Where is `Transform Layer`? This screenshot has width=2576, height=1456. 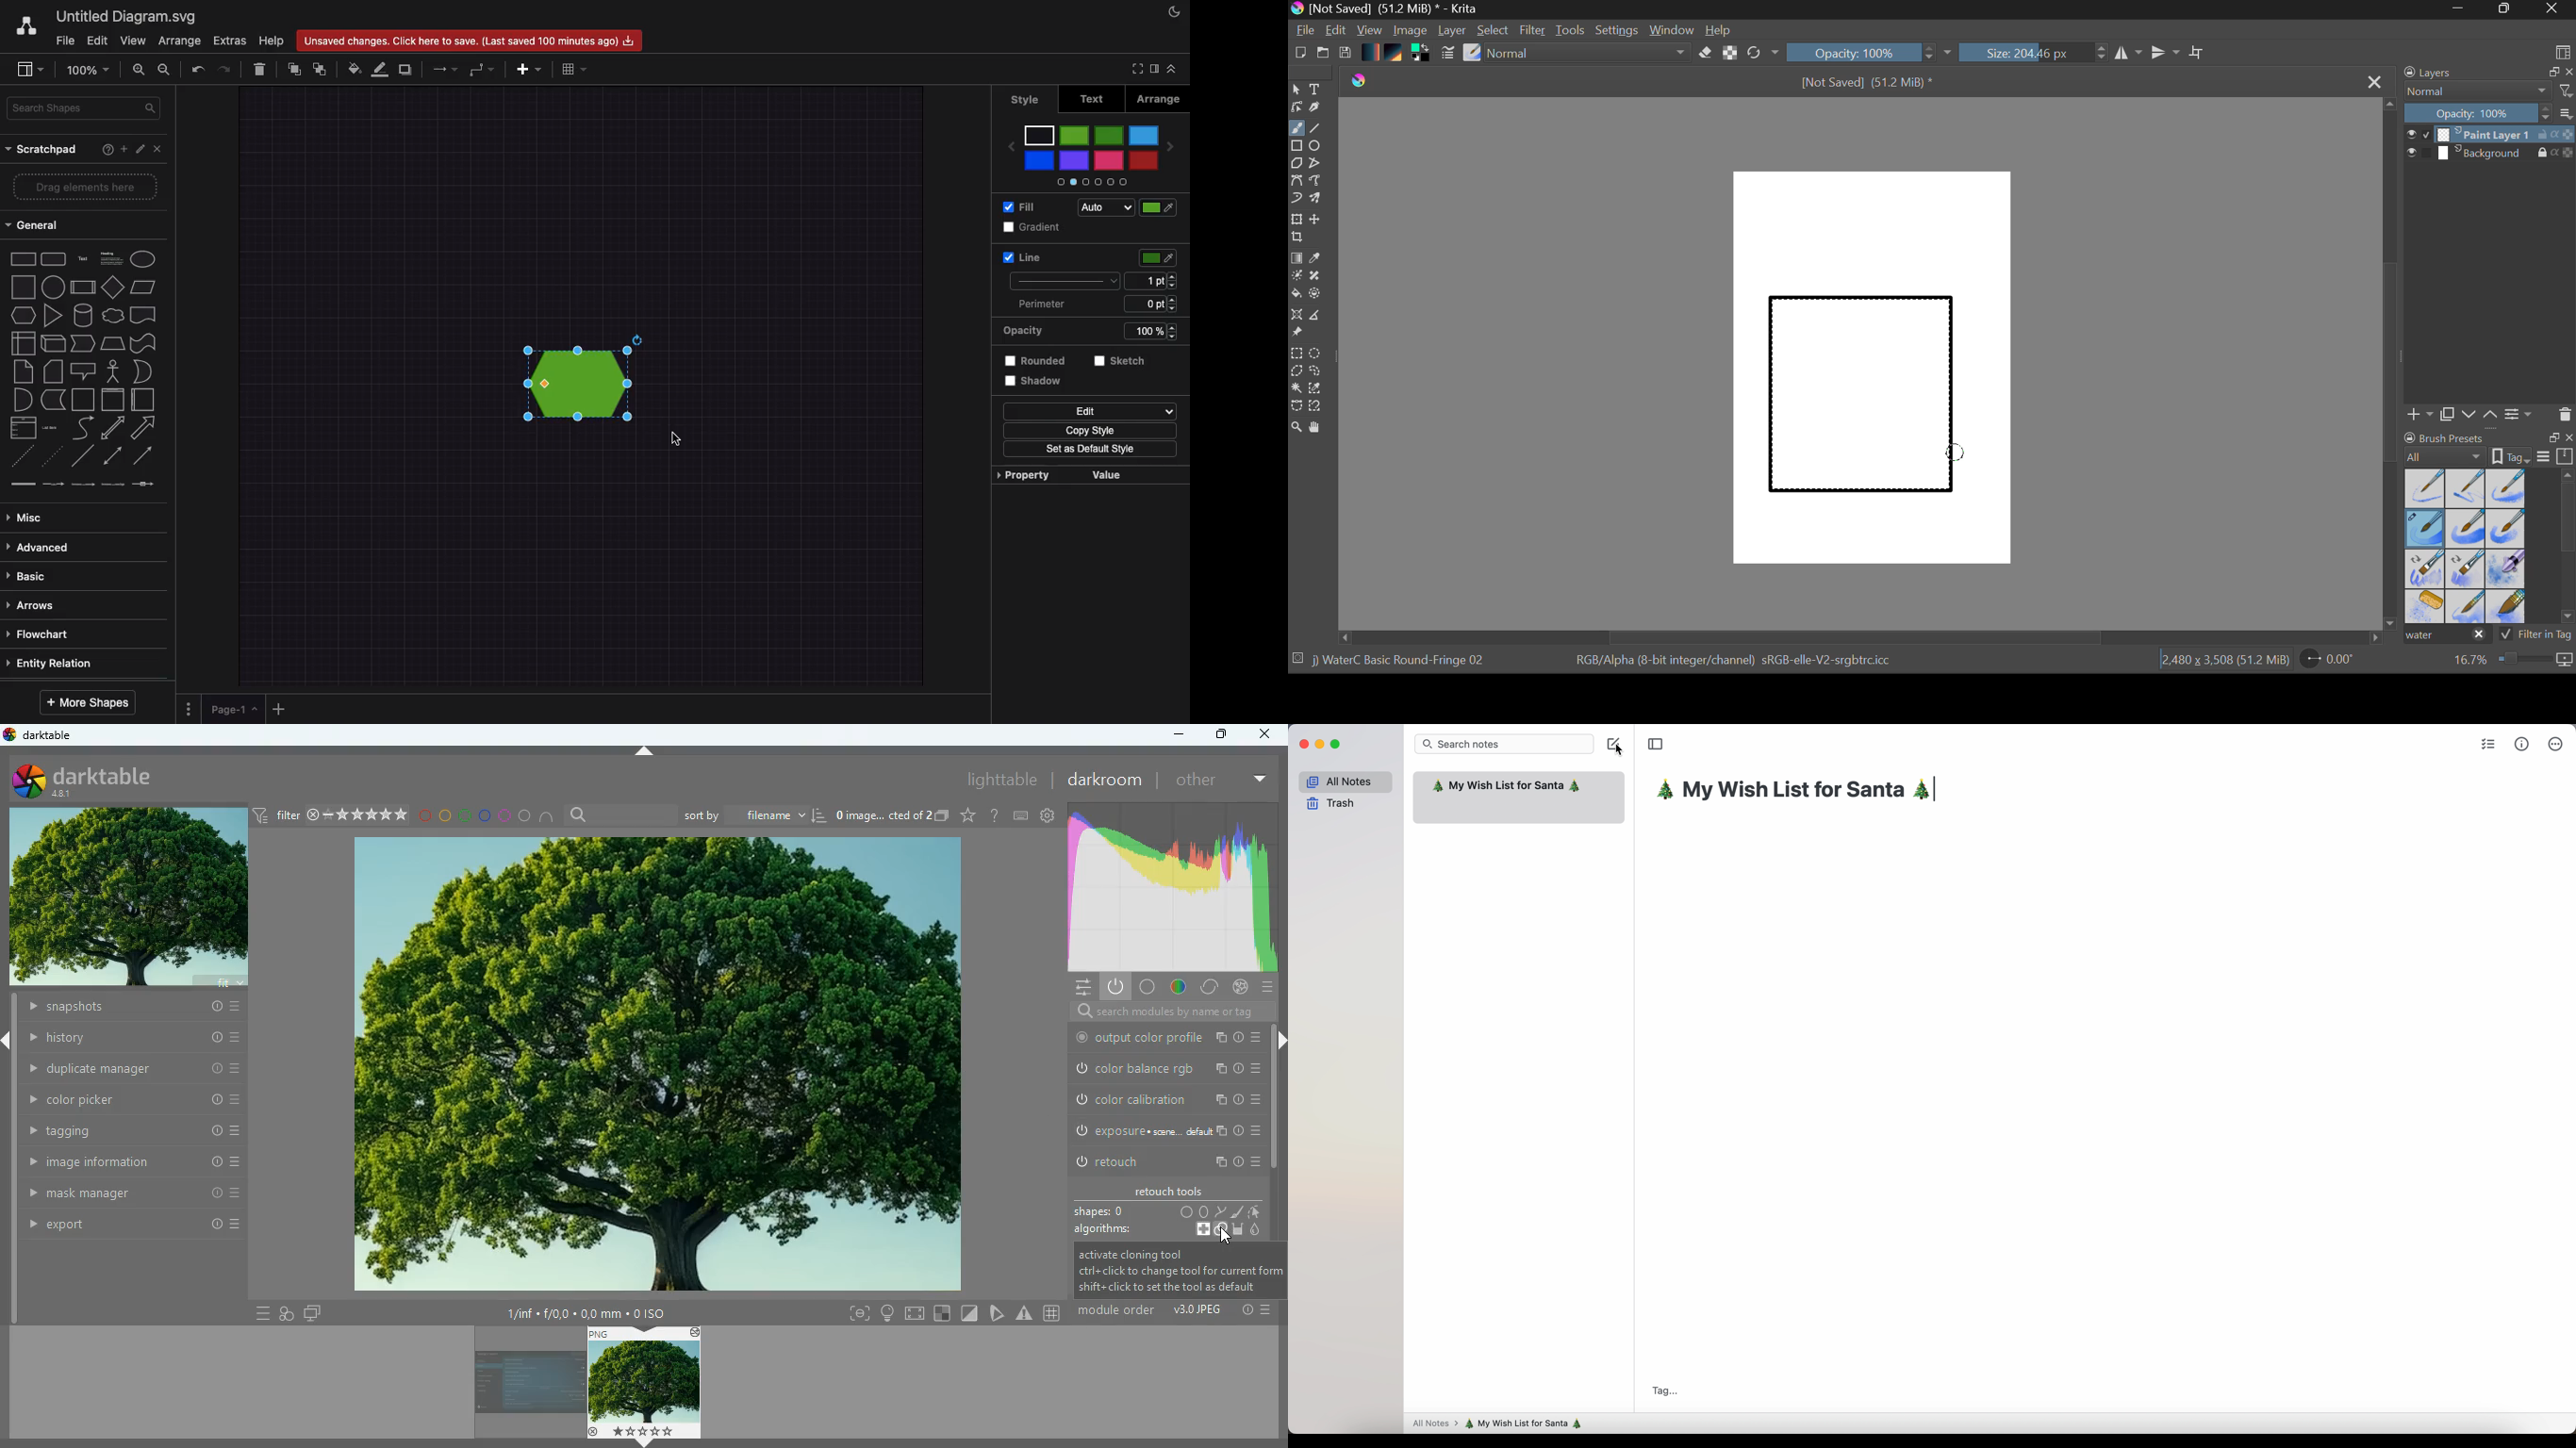 Transform Layer is located at coordinates (1296, 218).